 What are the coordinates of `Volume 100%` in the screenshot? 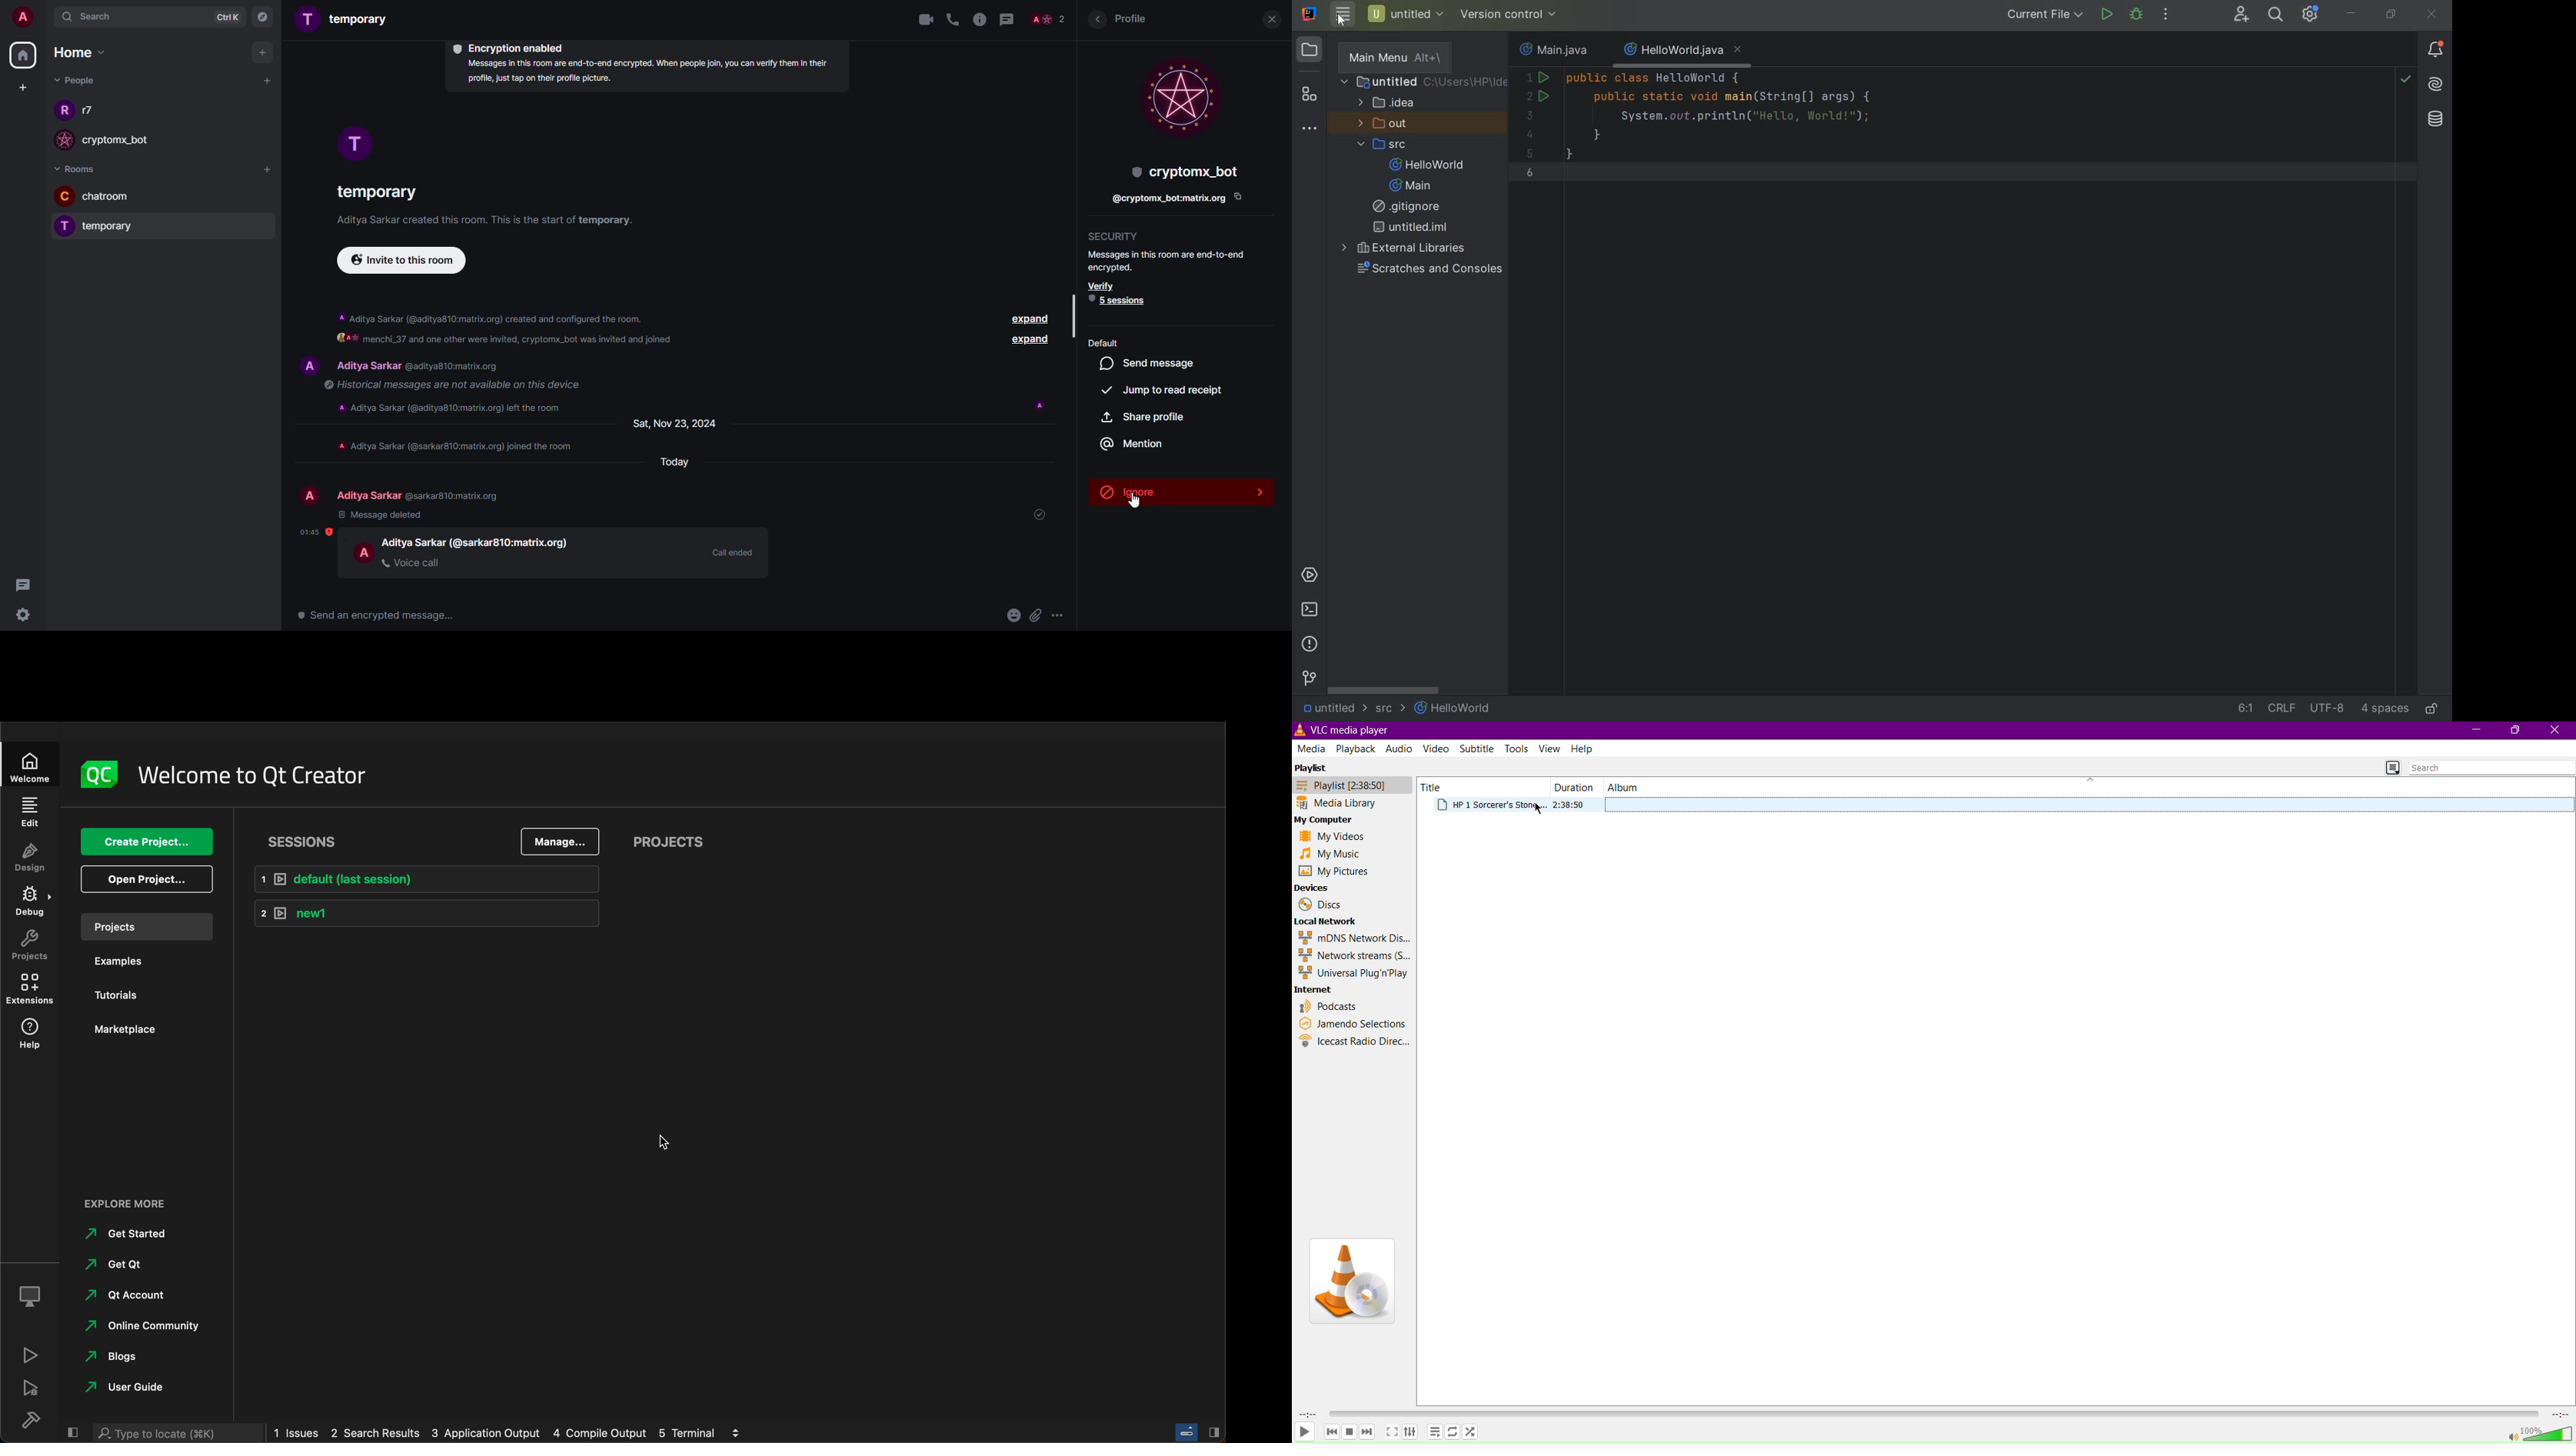 It's located at (2541, 1432).